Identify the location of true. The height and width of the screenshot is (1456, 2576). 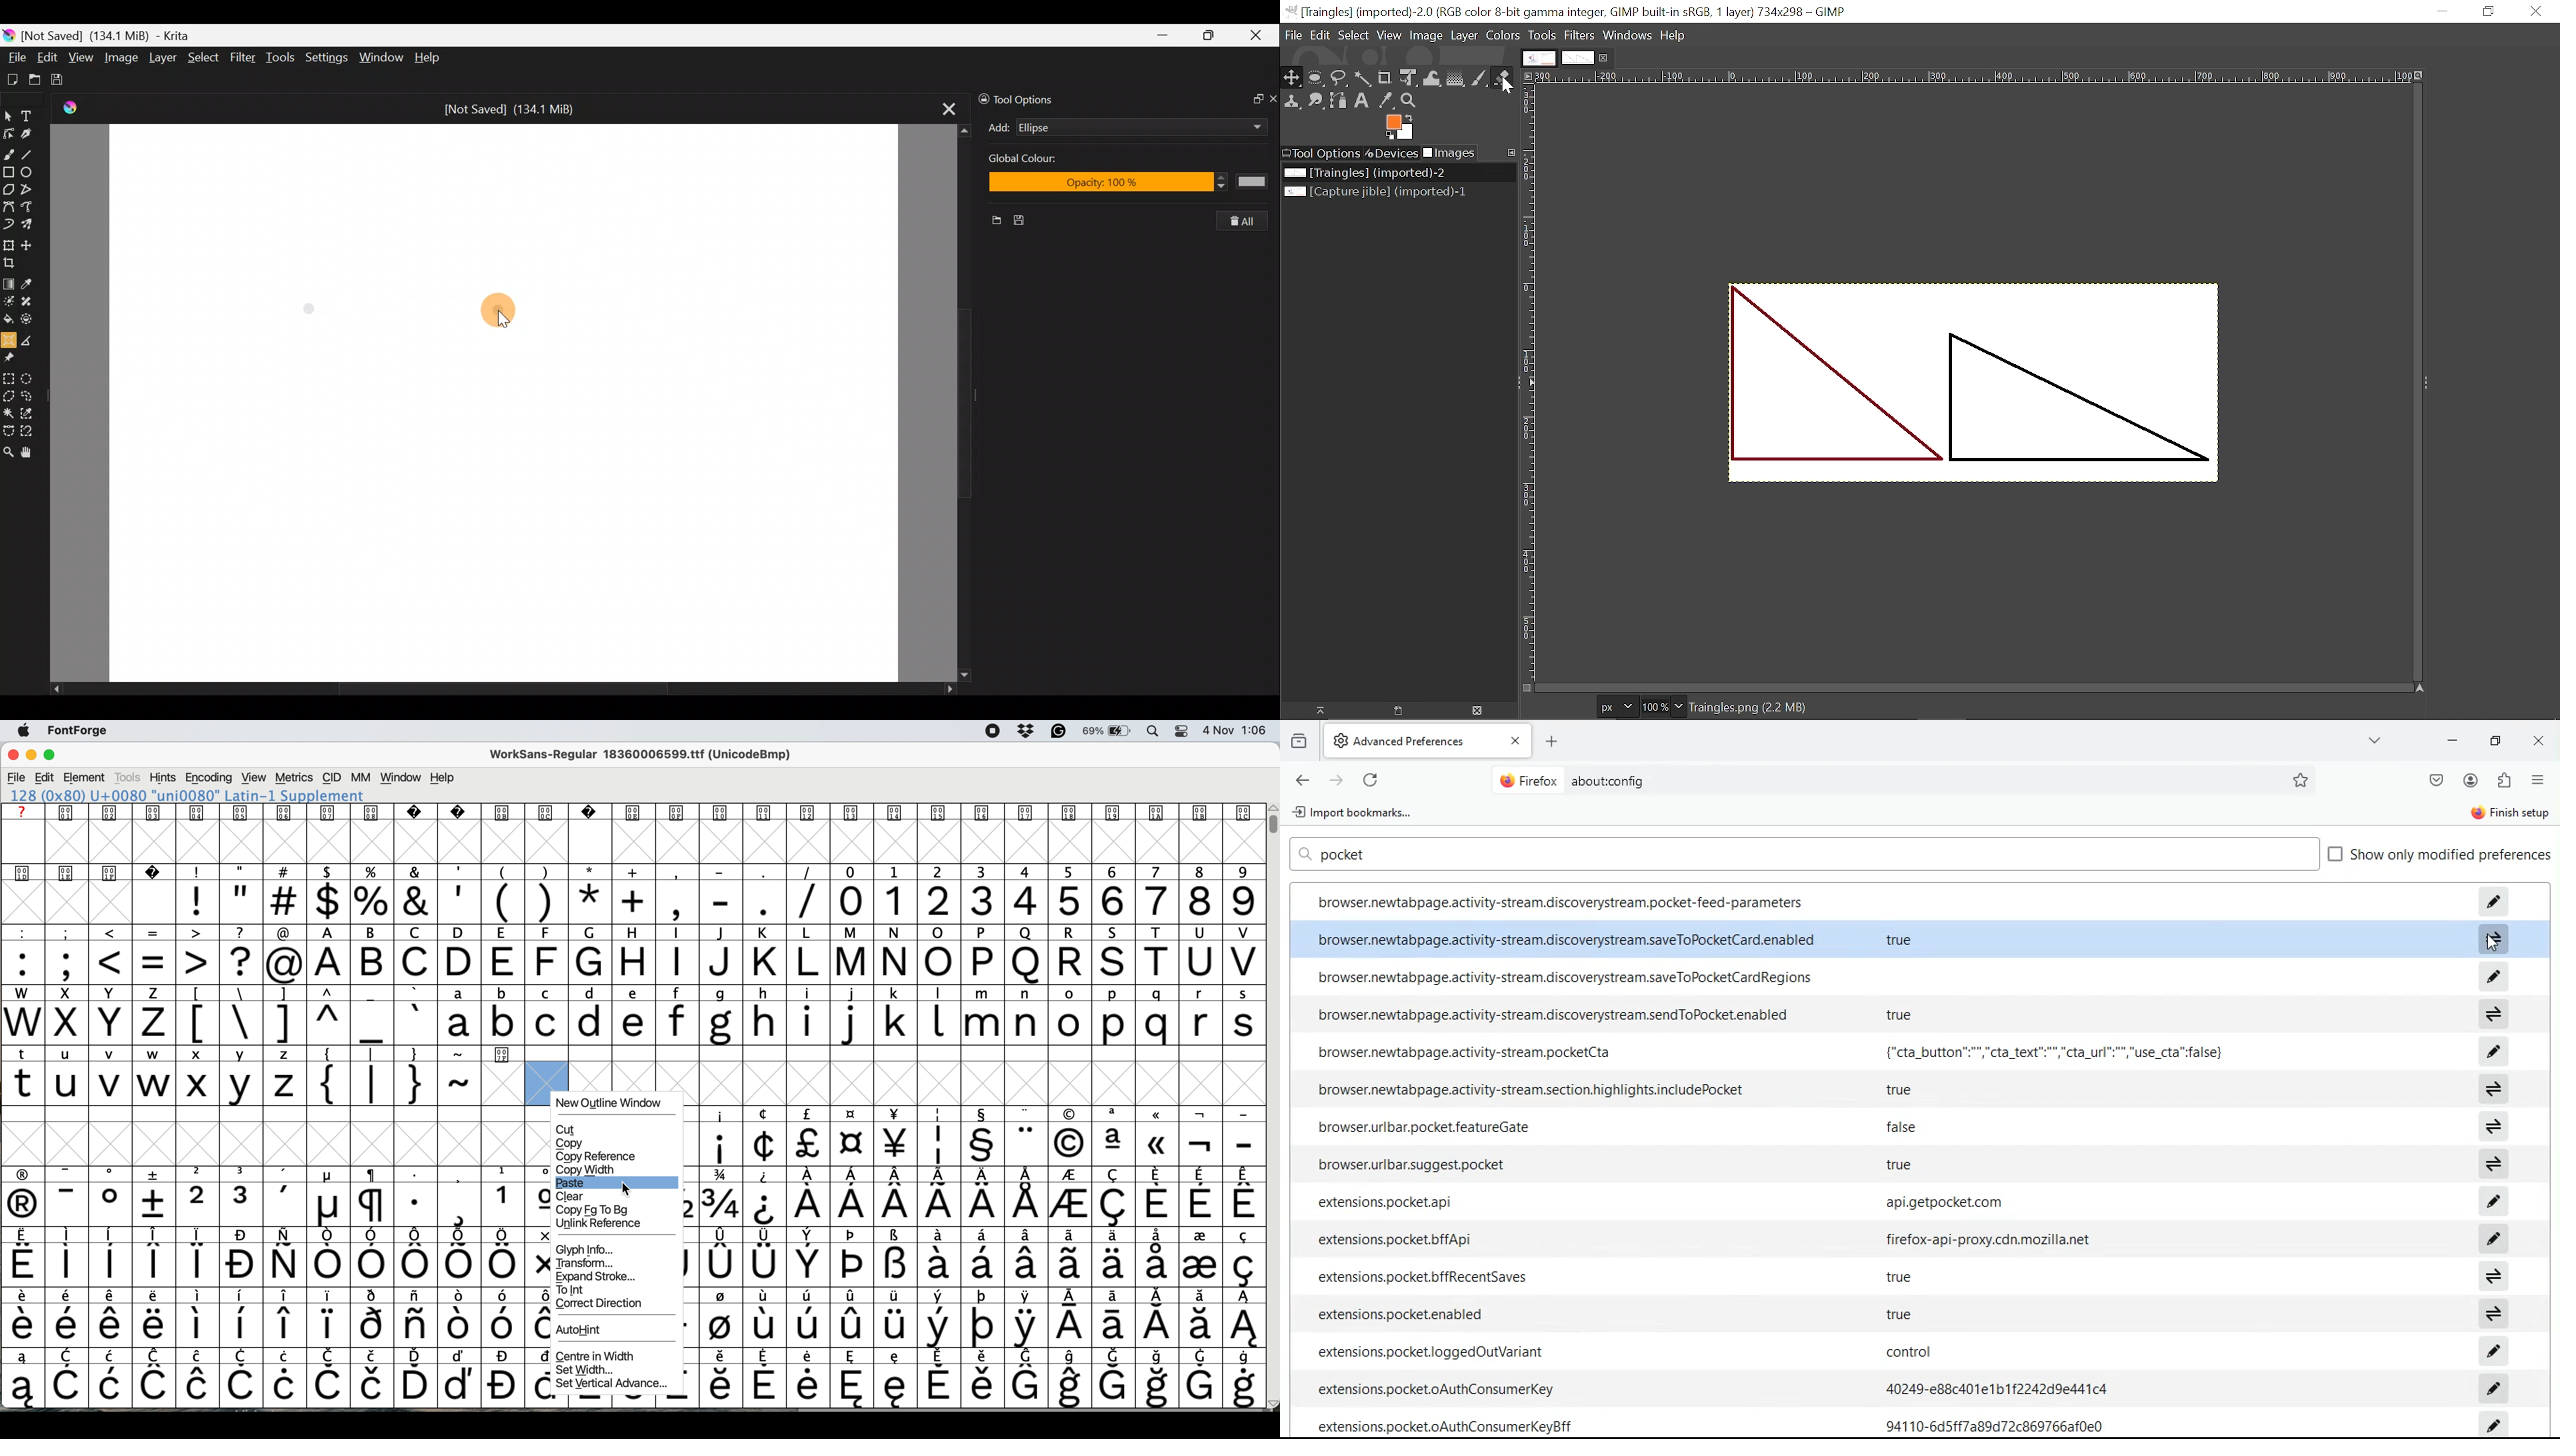
(1901, 1088).